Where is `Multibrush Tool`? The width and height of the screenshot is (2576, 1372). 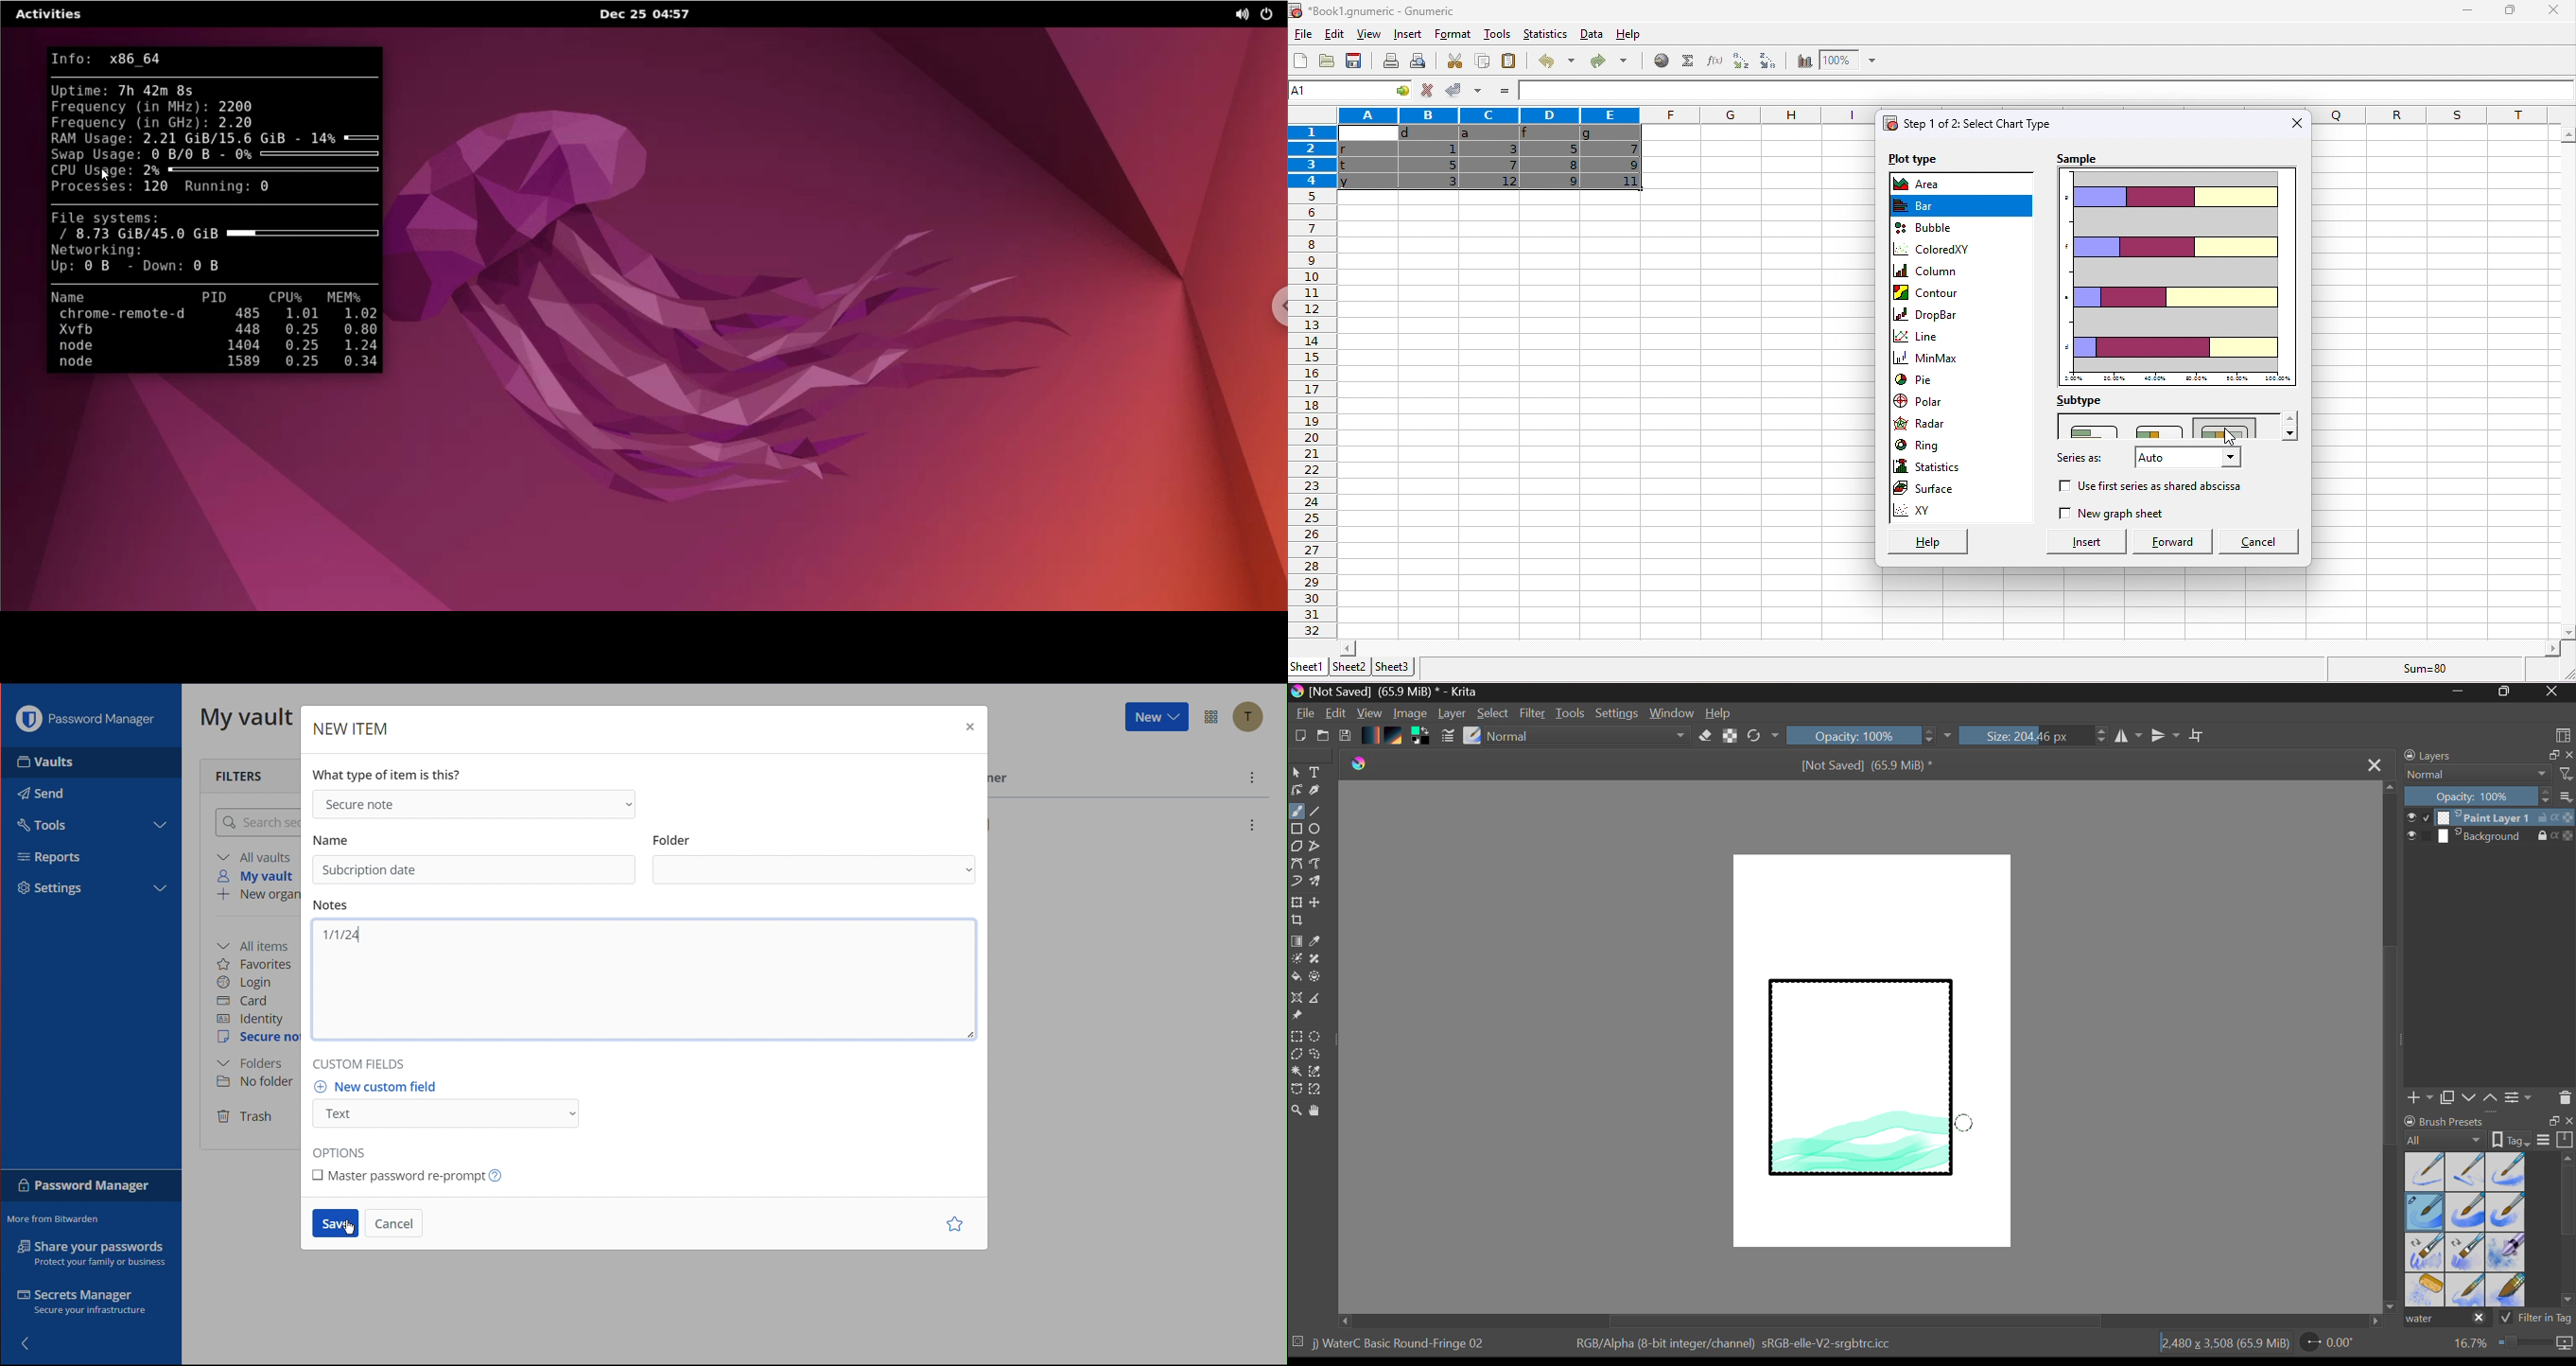 Multibrush Tool is located at coordinates (1316, 883).